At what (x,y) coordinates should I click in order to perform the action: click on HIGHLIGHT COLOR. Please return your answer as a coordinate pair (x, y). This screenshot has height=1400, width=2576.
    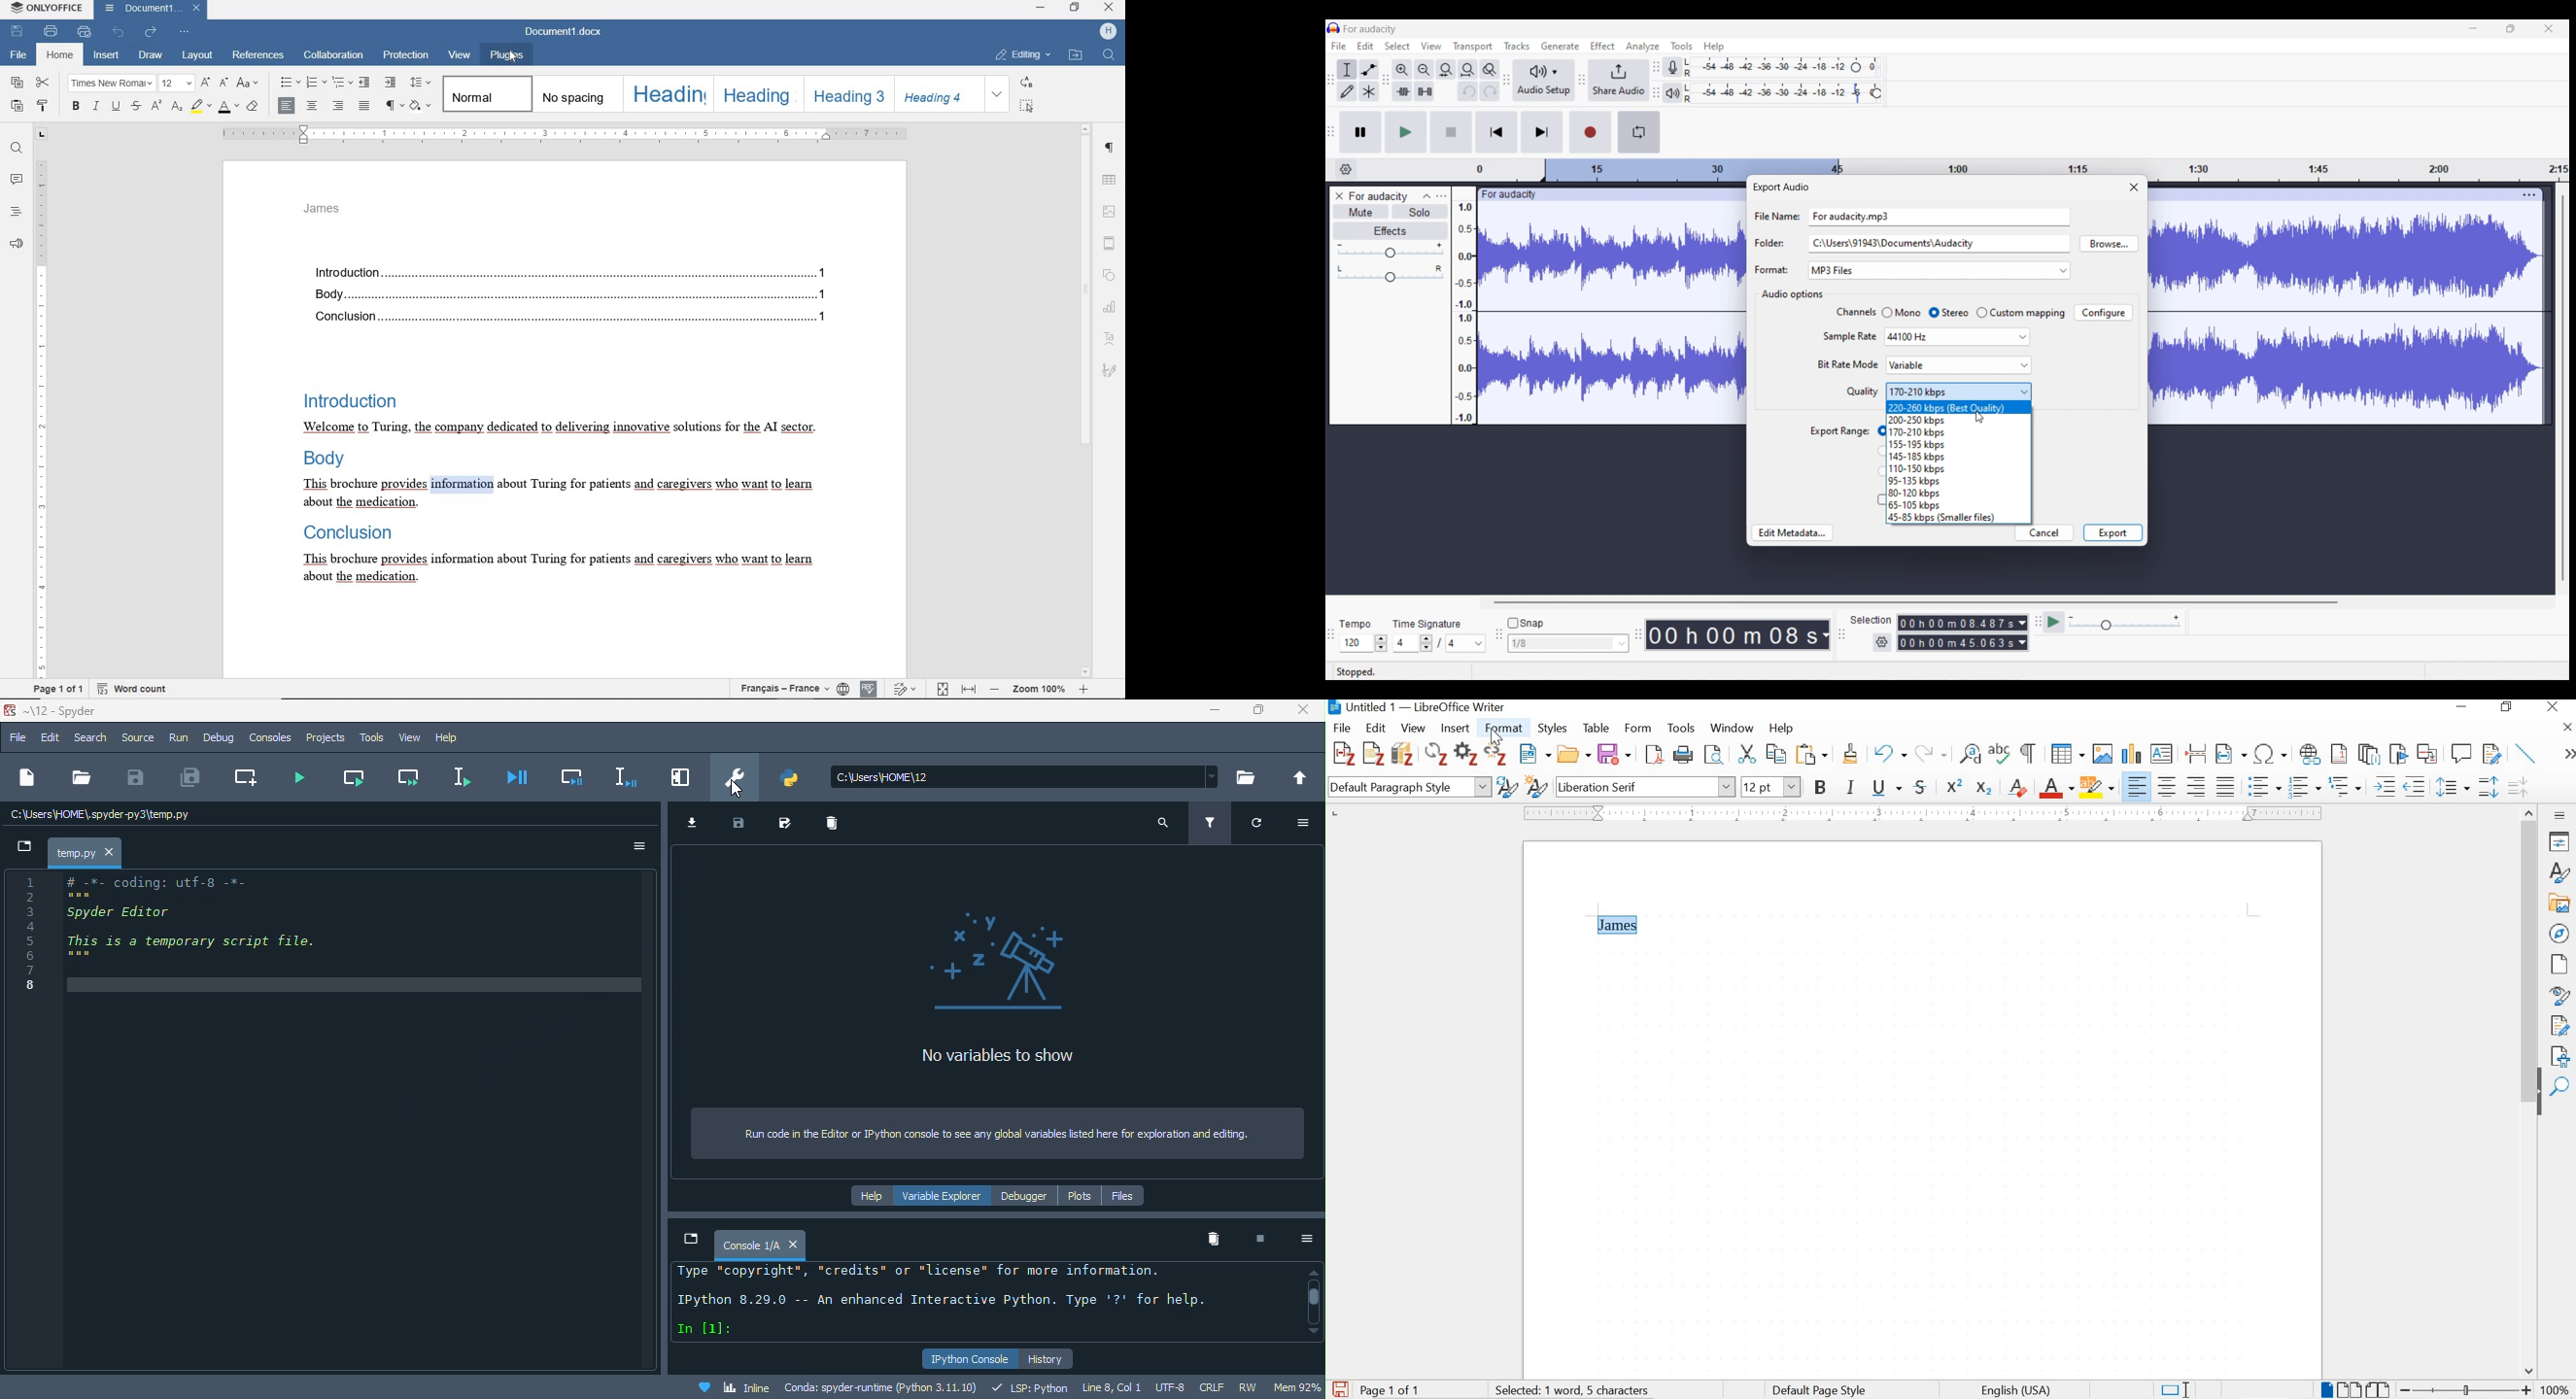
    Looking at the image, I should click on (202, 106).